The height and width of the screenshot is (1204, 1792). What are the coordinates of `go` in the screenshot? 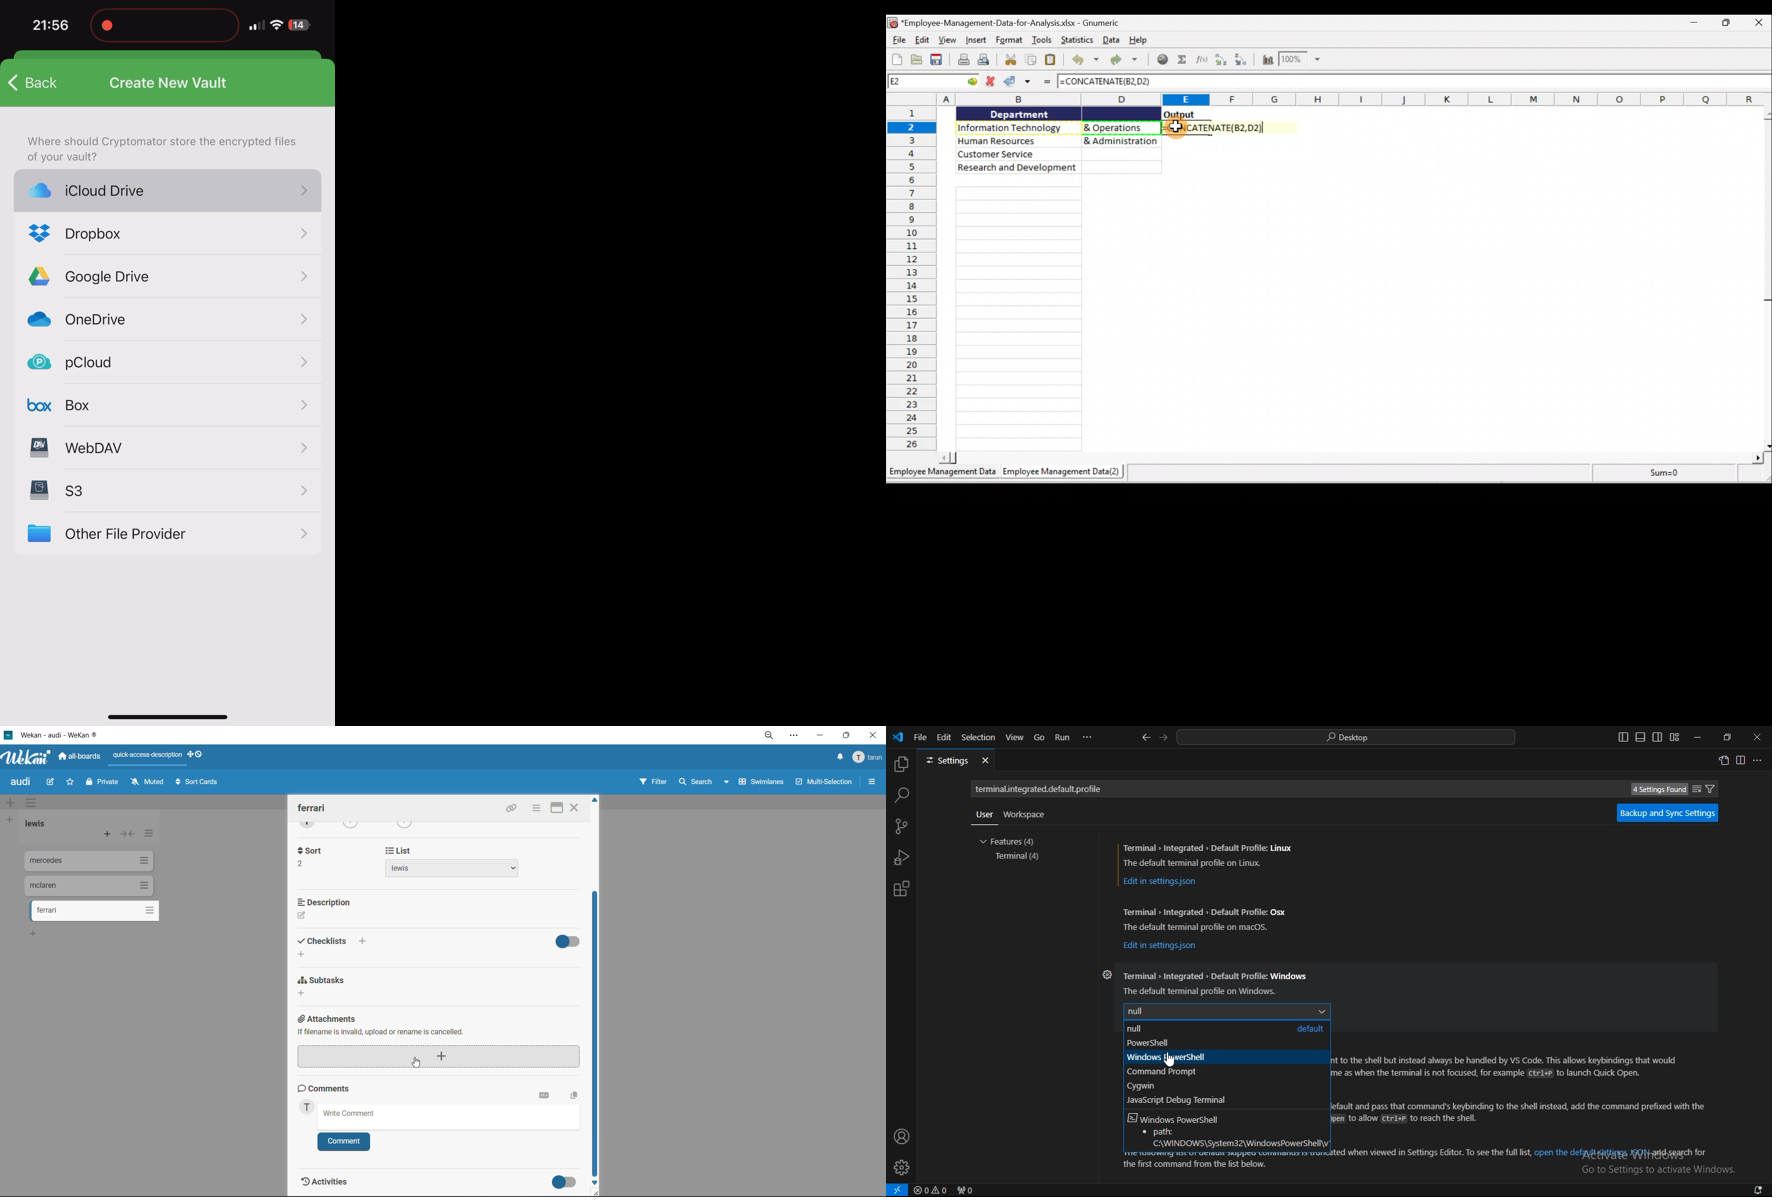 It's located at (1039, 738).